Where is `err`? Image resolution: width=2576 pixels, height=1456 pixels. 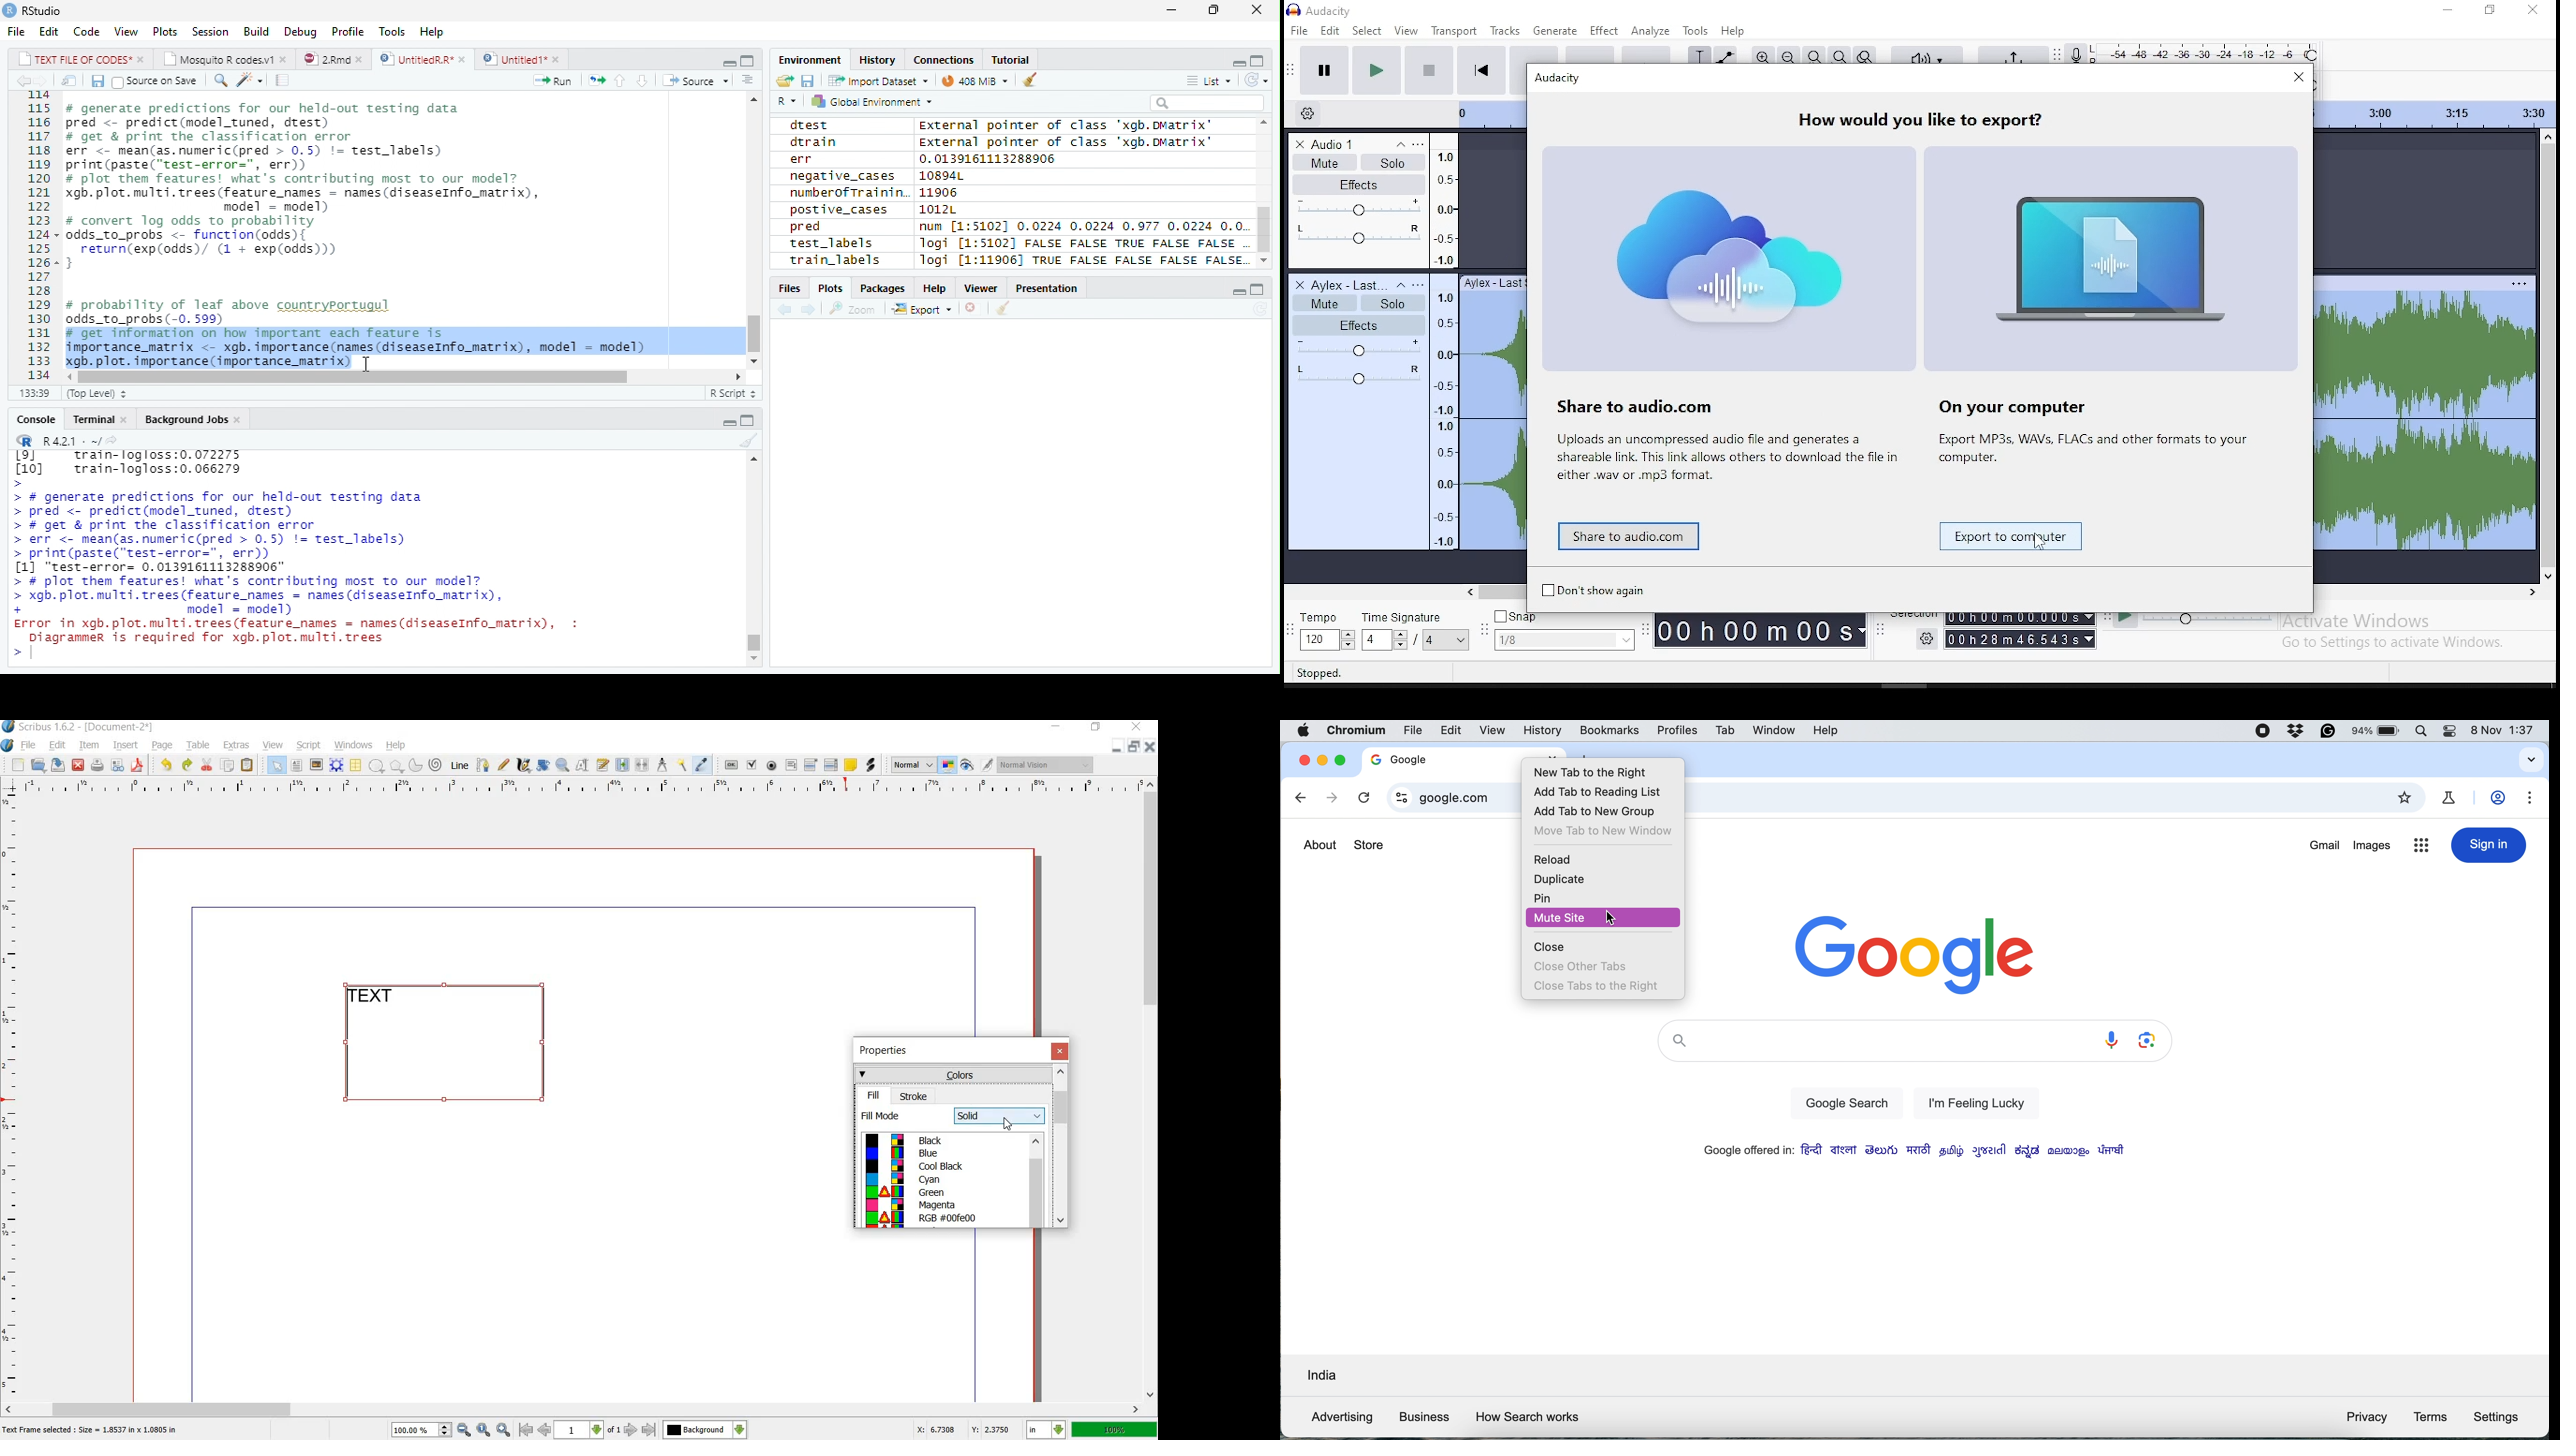 err is located at coordinates (800, 159).